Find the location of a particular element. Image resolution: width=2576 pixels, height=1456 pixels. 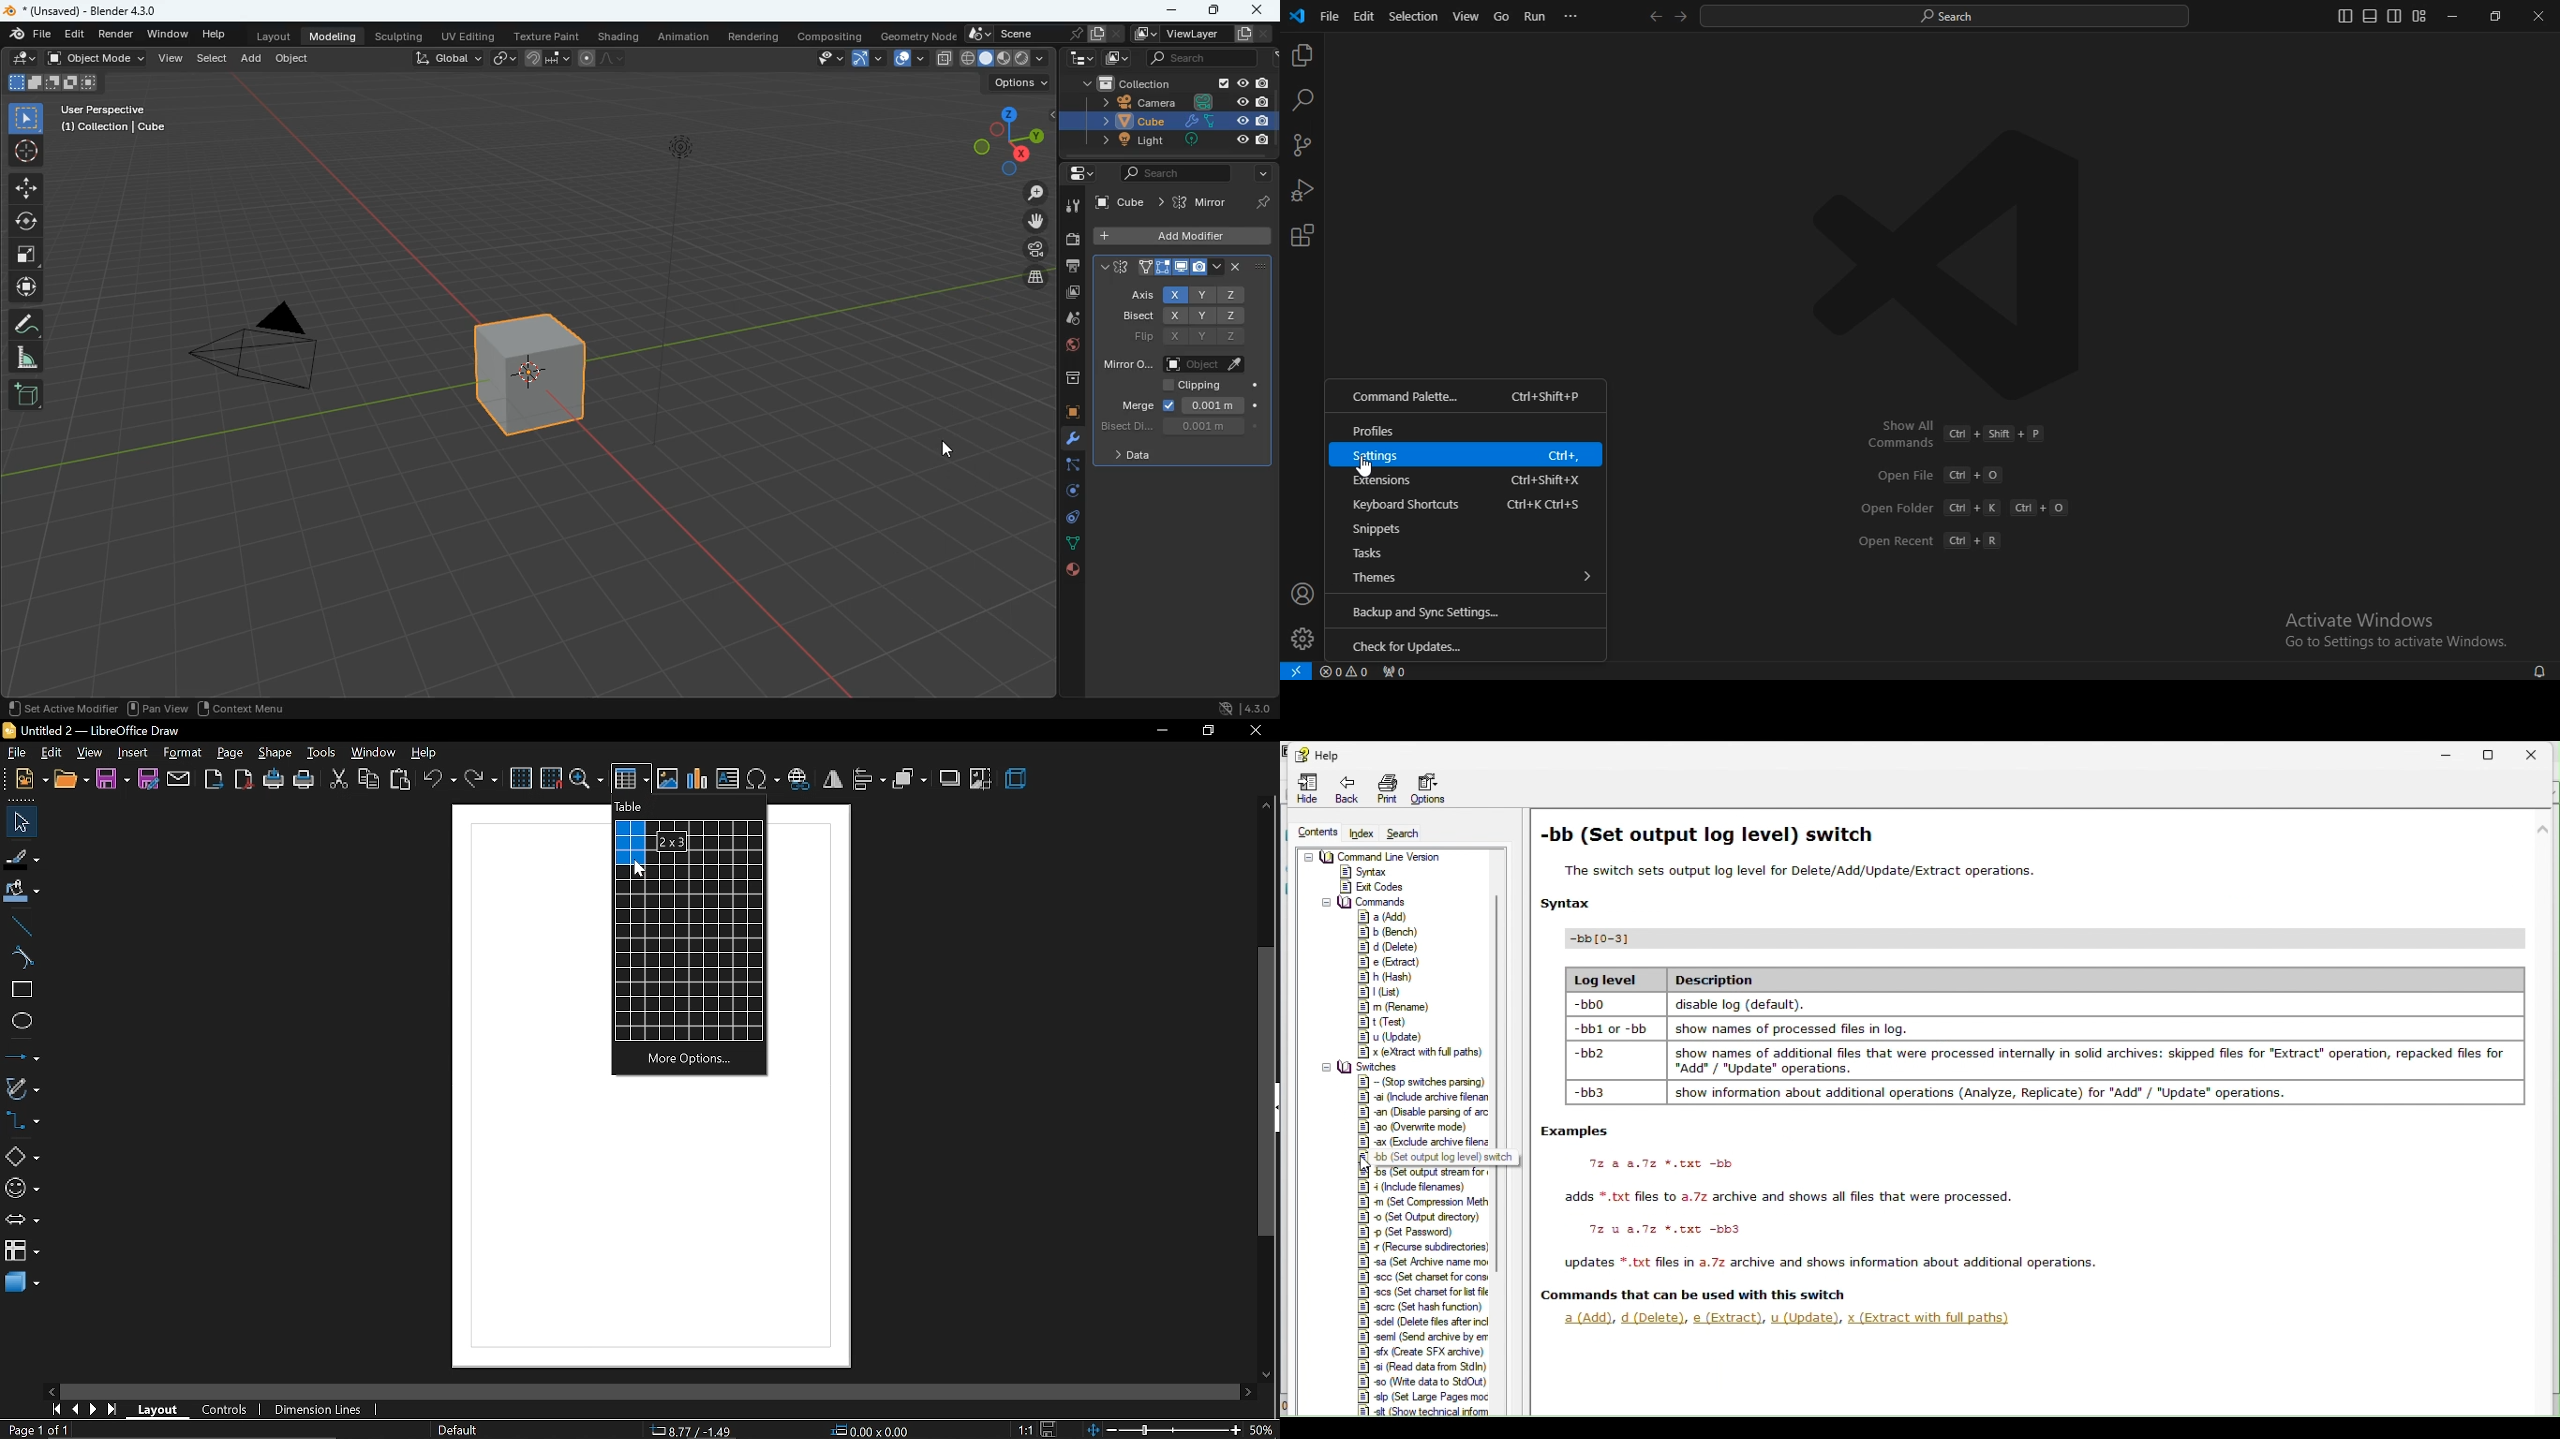

version is located at coordinates (1238, 707).